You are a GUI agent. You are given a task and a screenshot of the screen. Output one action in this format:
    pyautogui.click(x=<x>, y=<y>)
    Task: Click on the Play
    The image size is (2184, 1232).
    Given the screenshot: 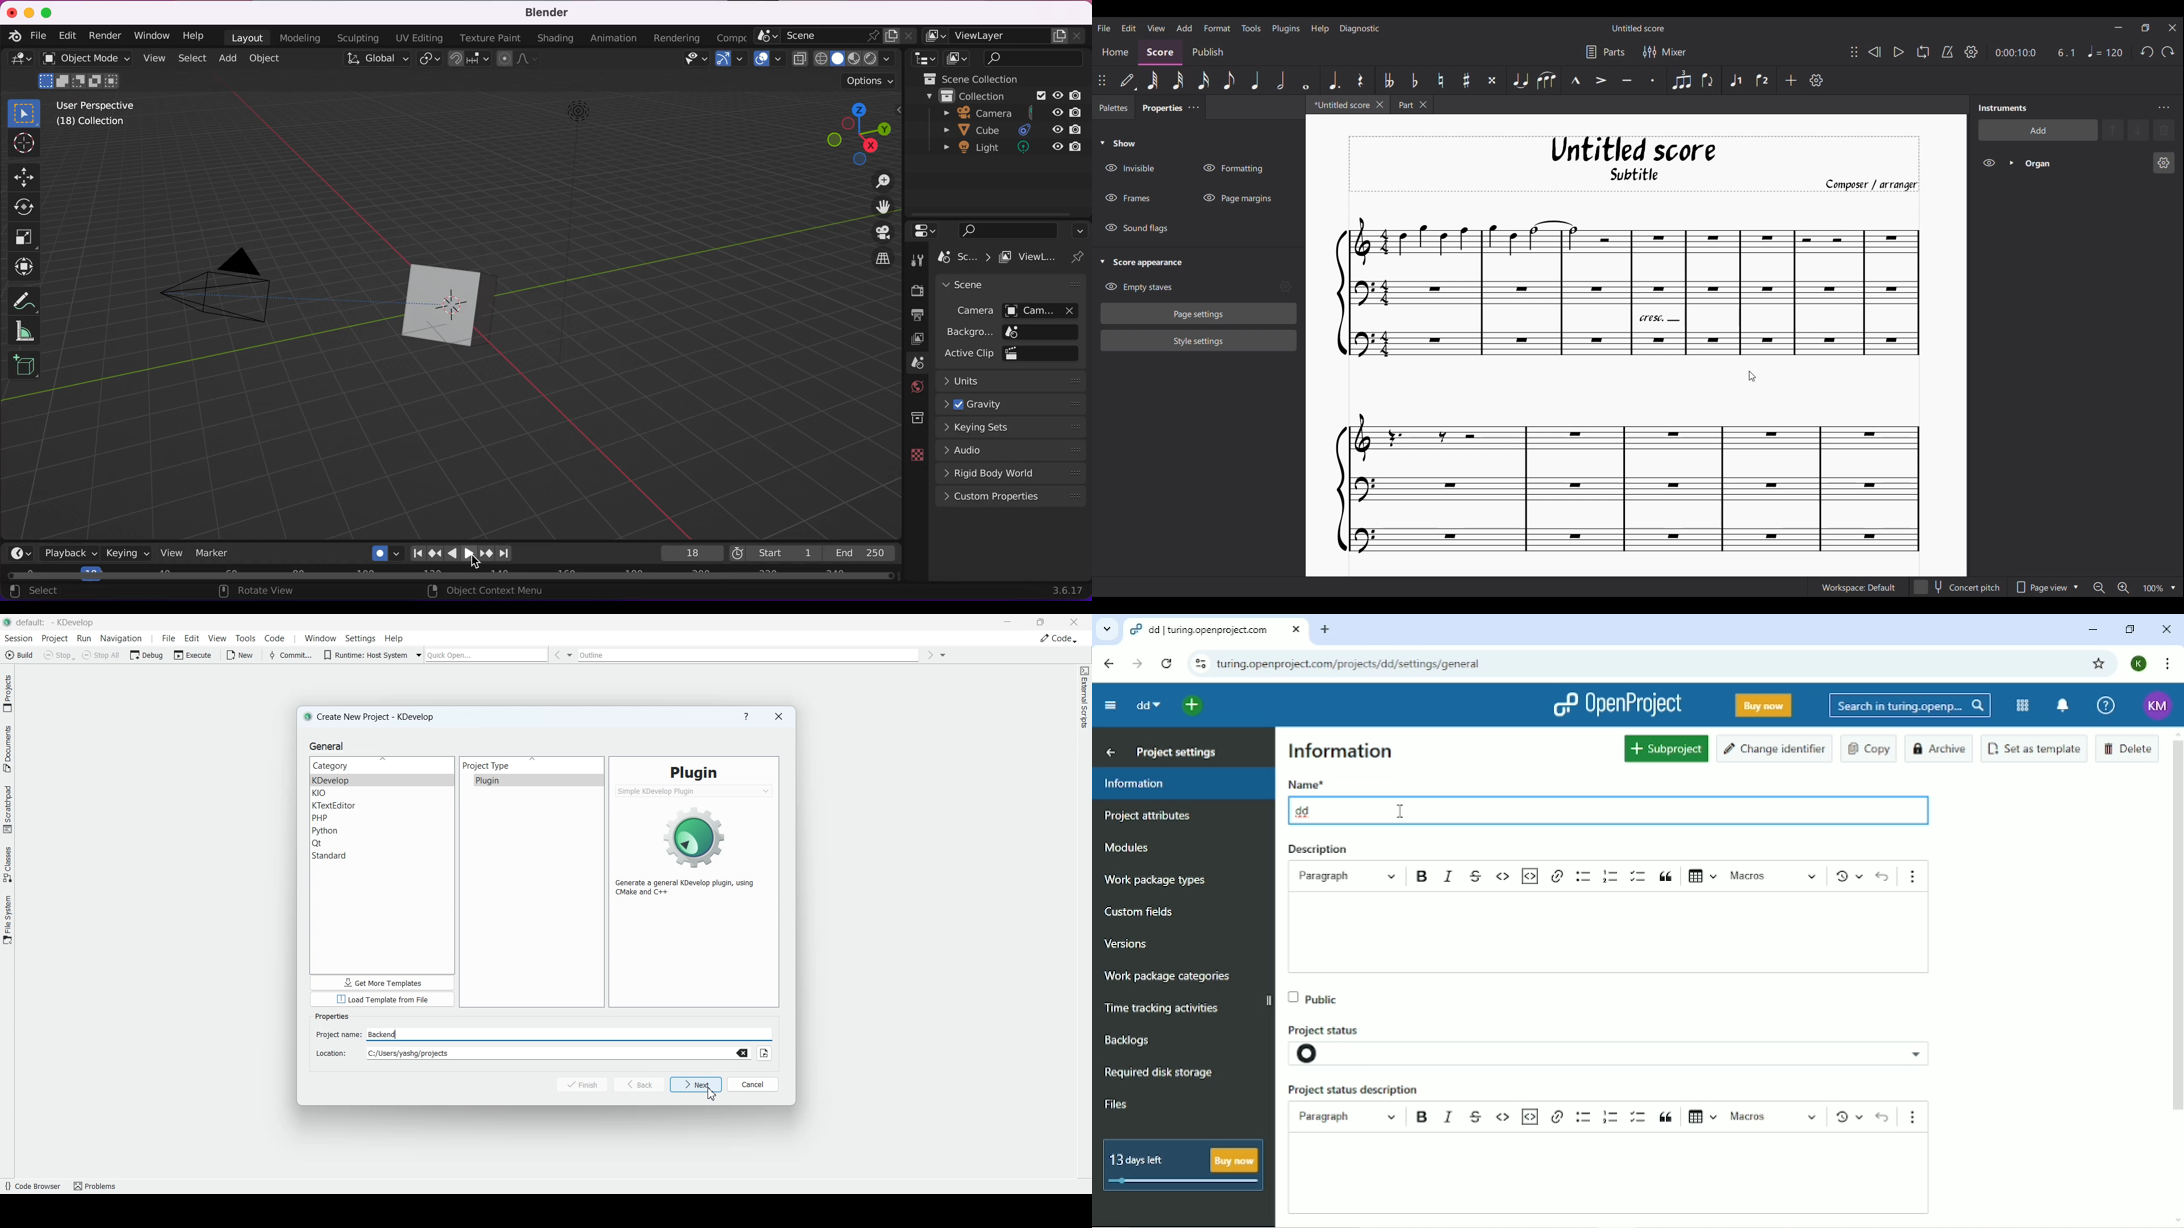 What is the action you would take?
    pyautogui.click(x=1899, y=52)
    